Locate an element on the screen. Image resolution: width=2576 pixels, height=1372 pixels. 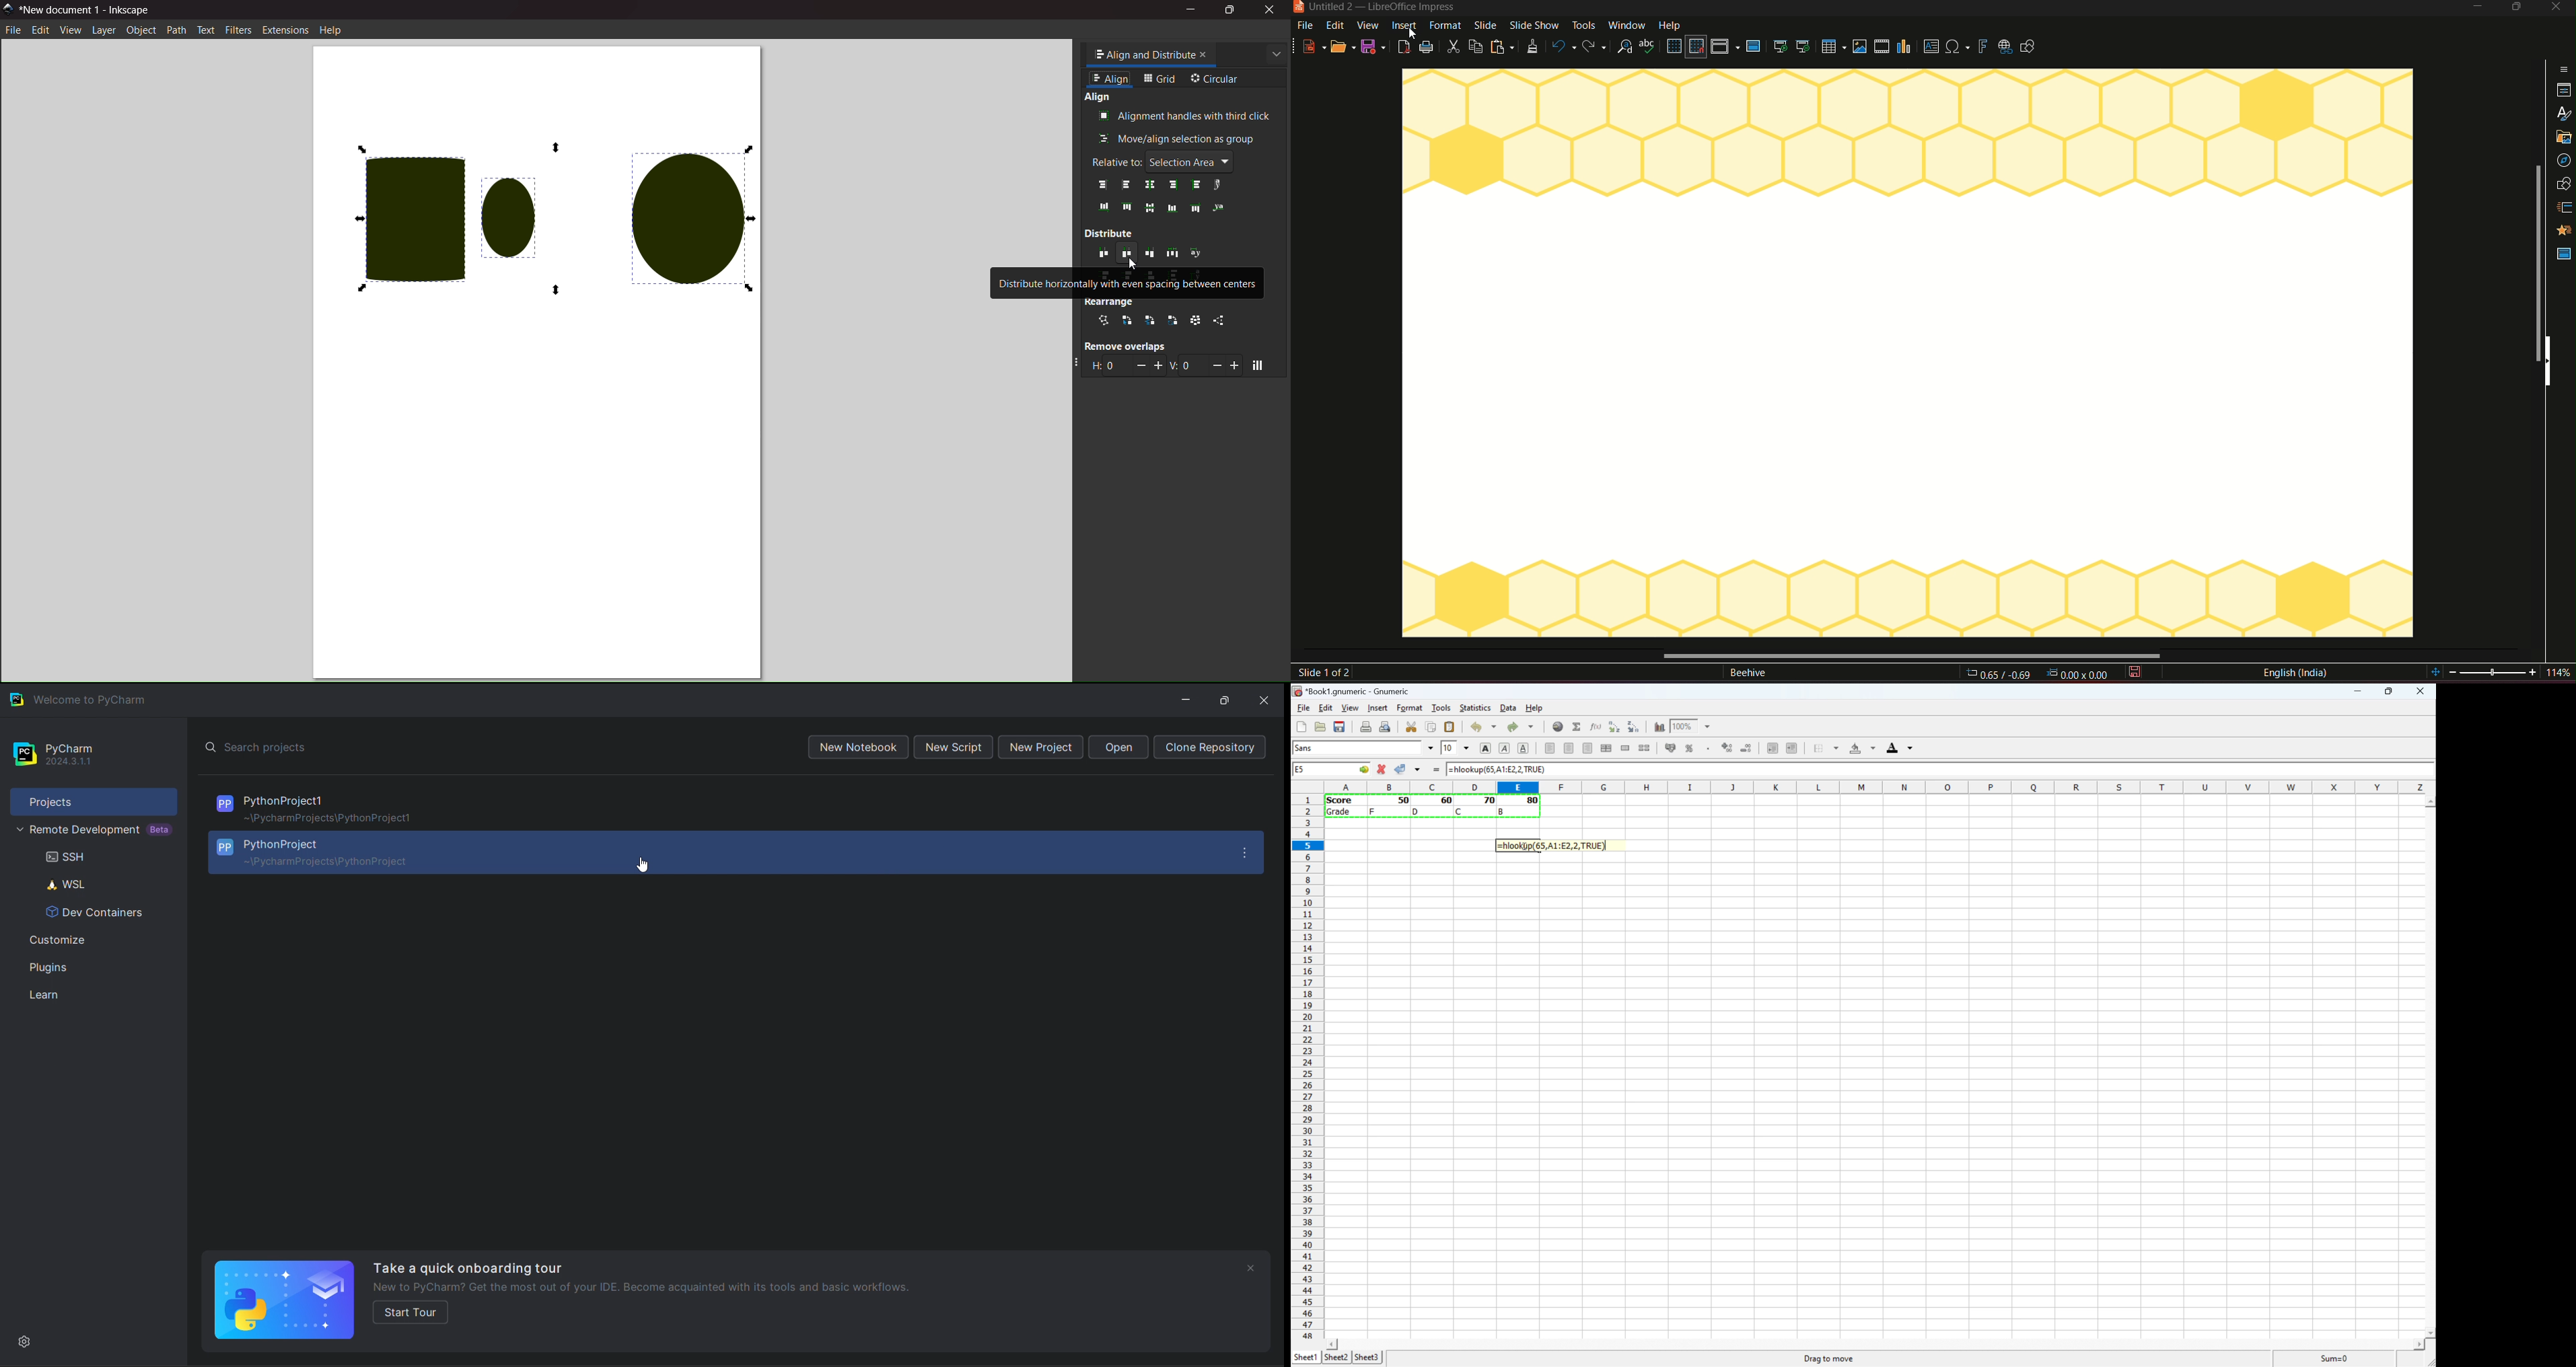
F is located at coordinates (1373, 811).